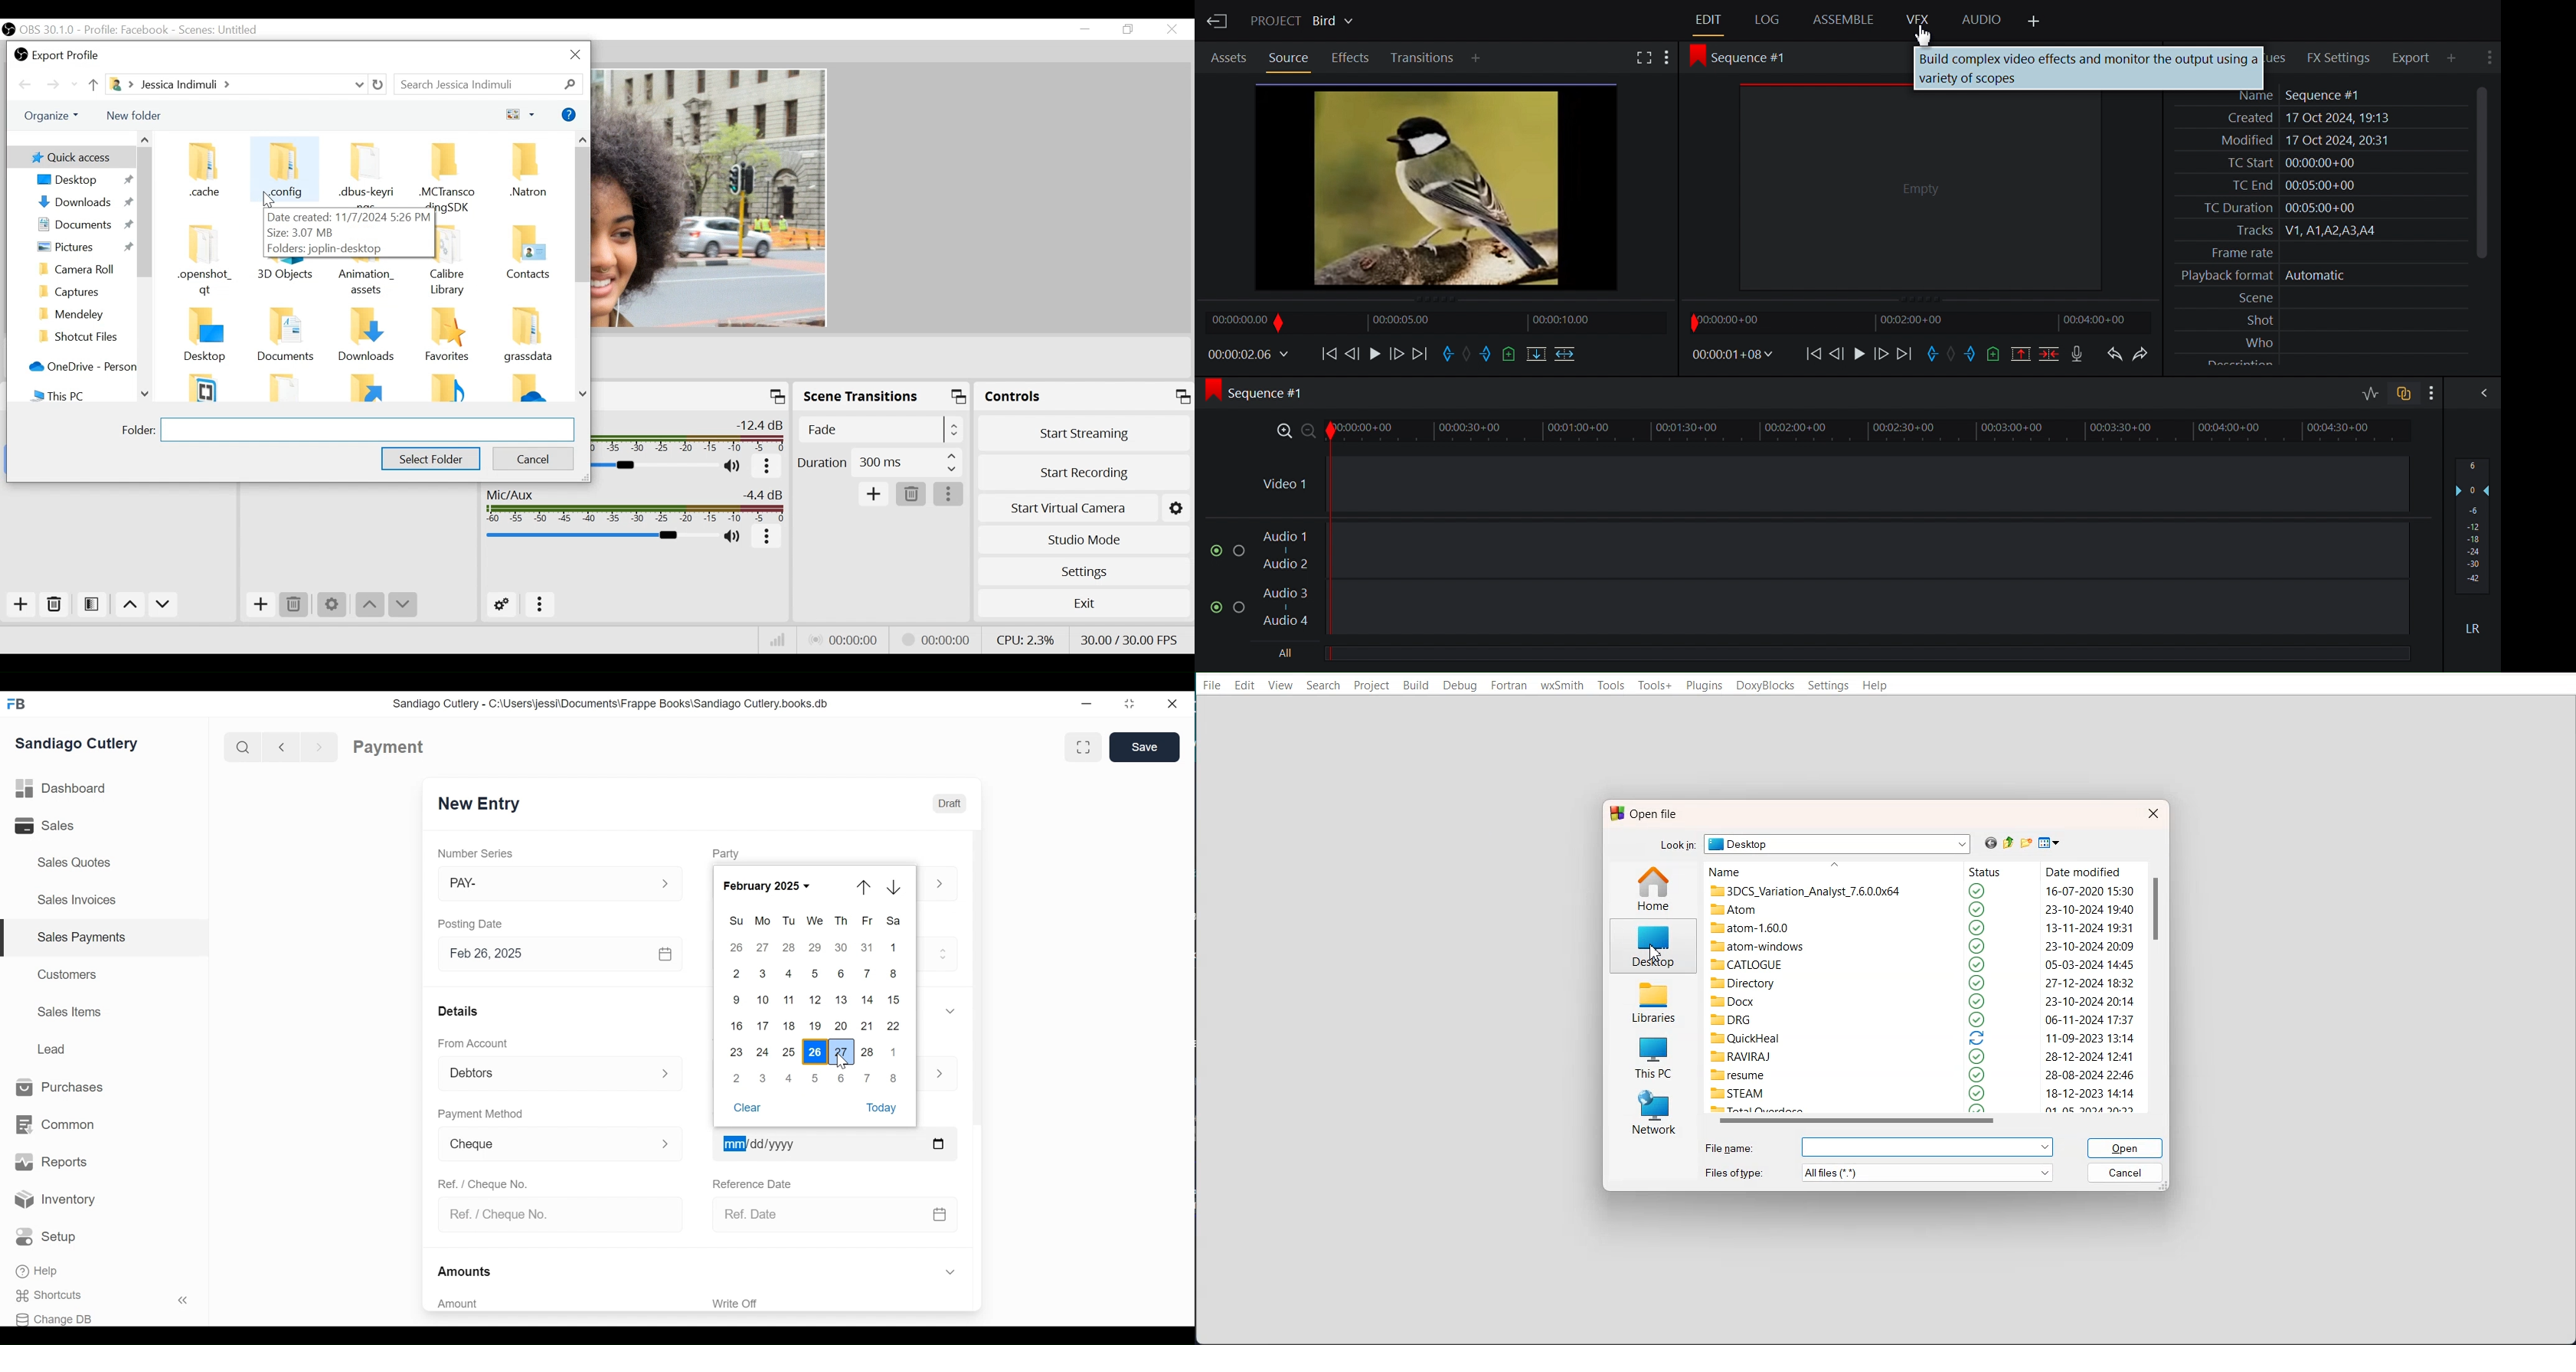  Describe the element at coordinates (73, 862) in the screenshot. I see `Sales Quotes` at that location.